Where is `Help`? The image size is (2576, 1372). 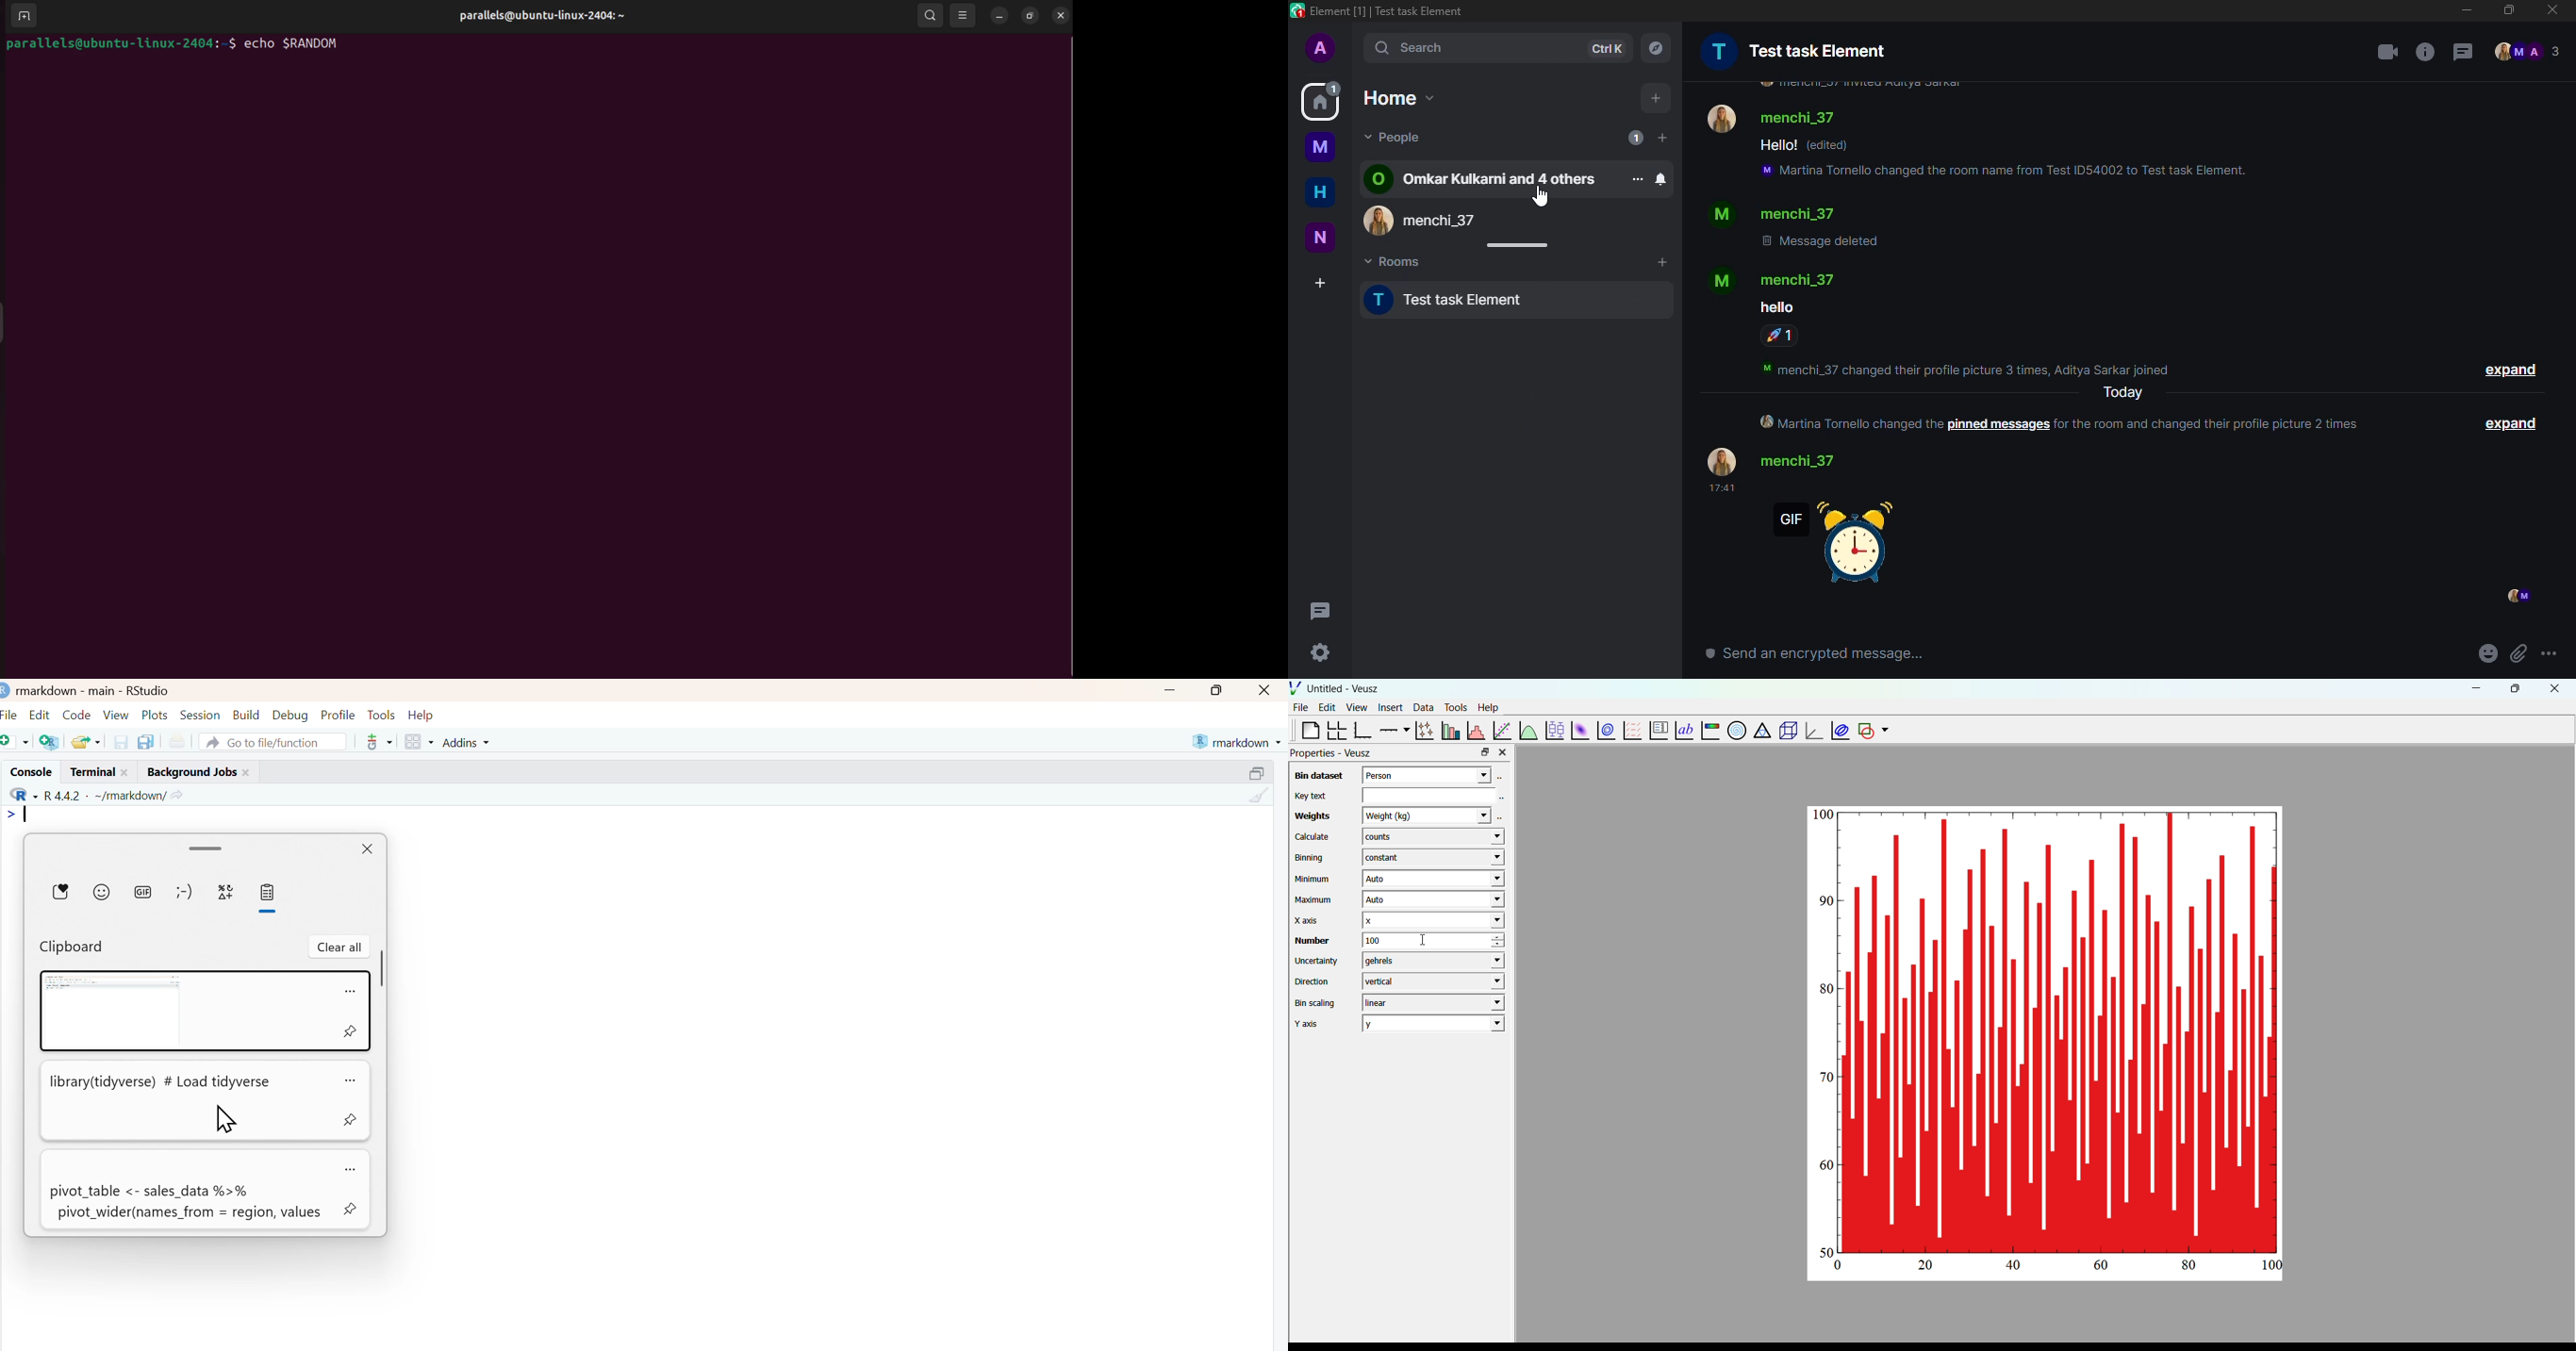
Help is located at coordinates (425, 714).